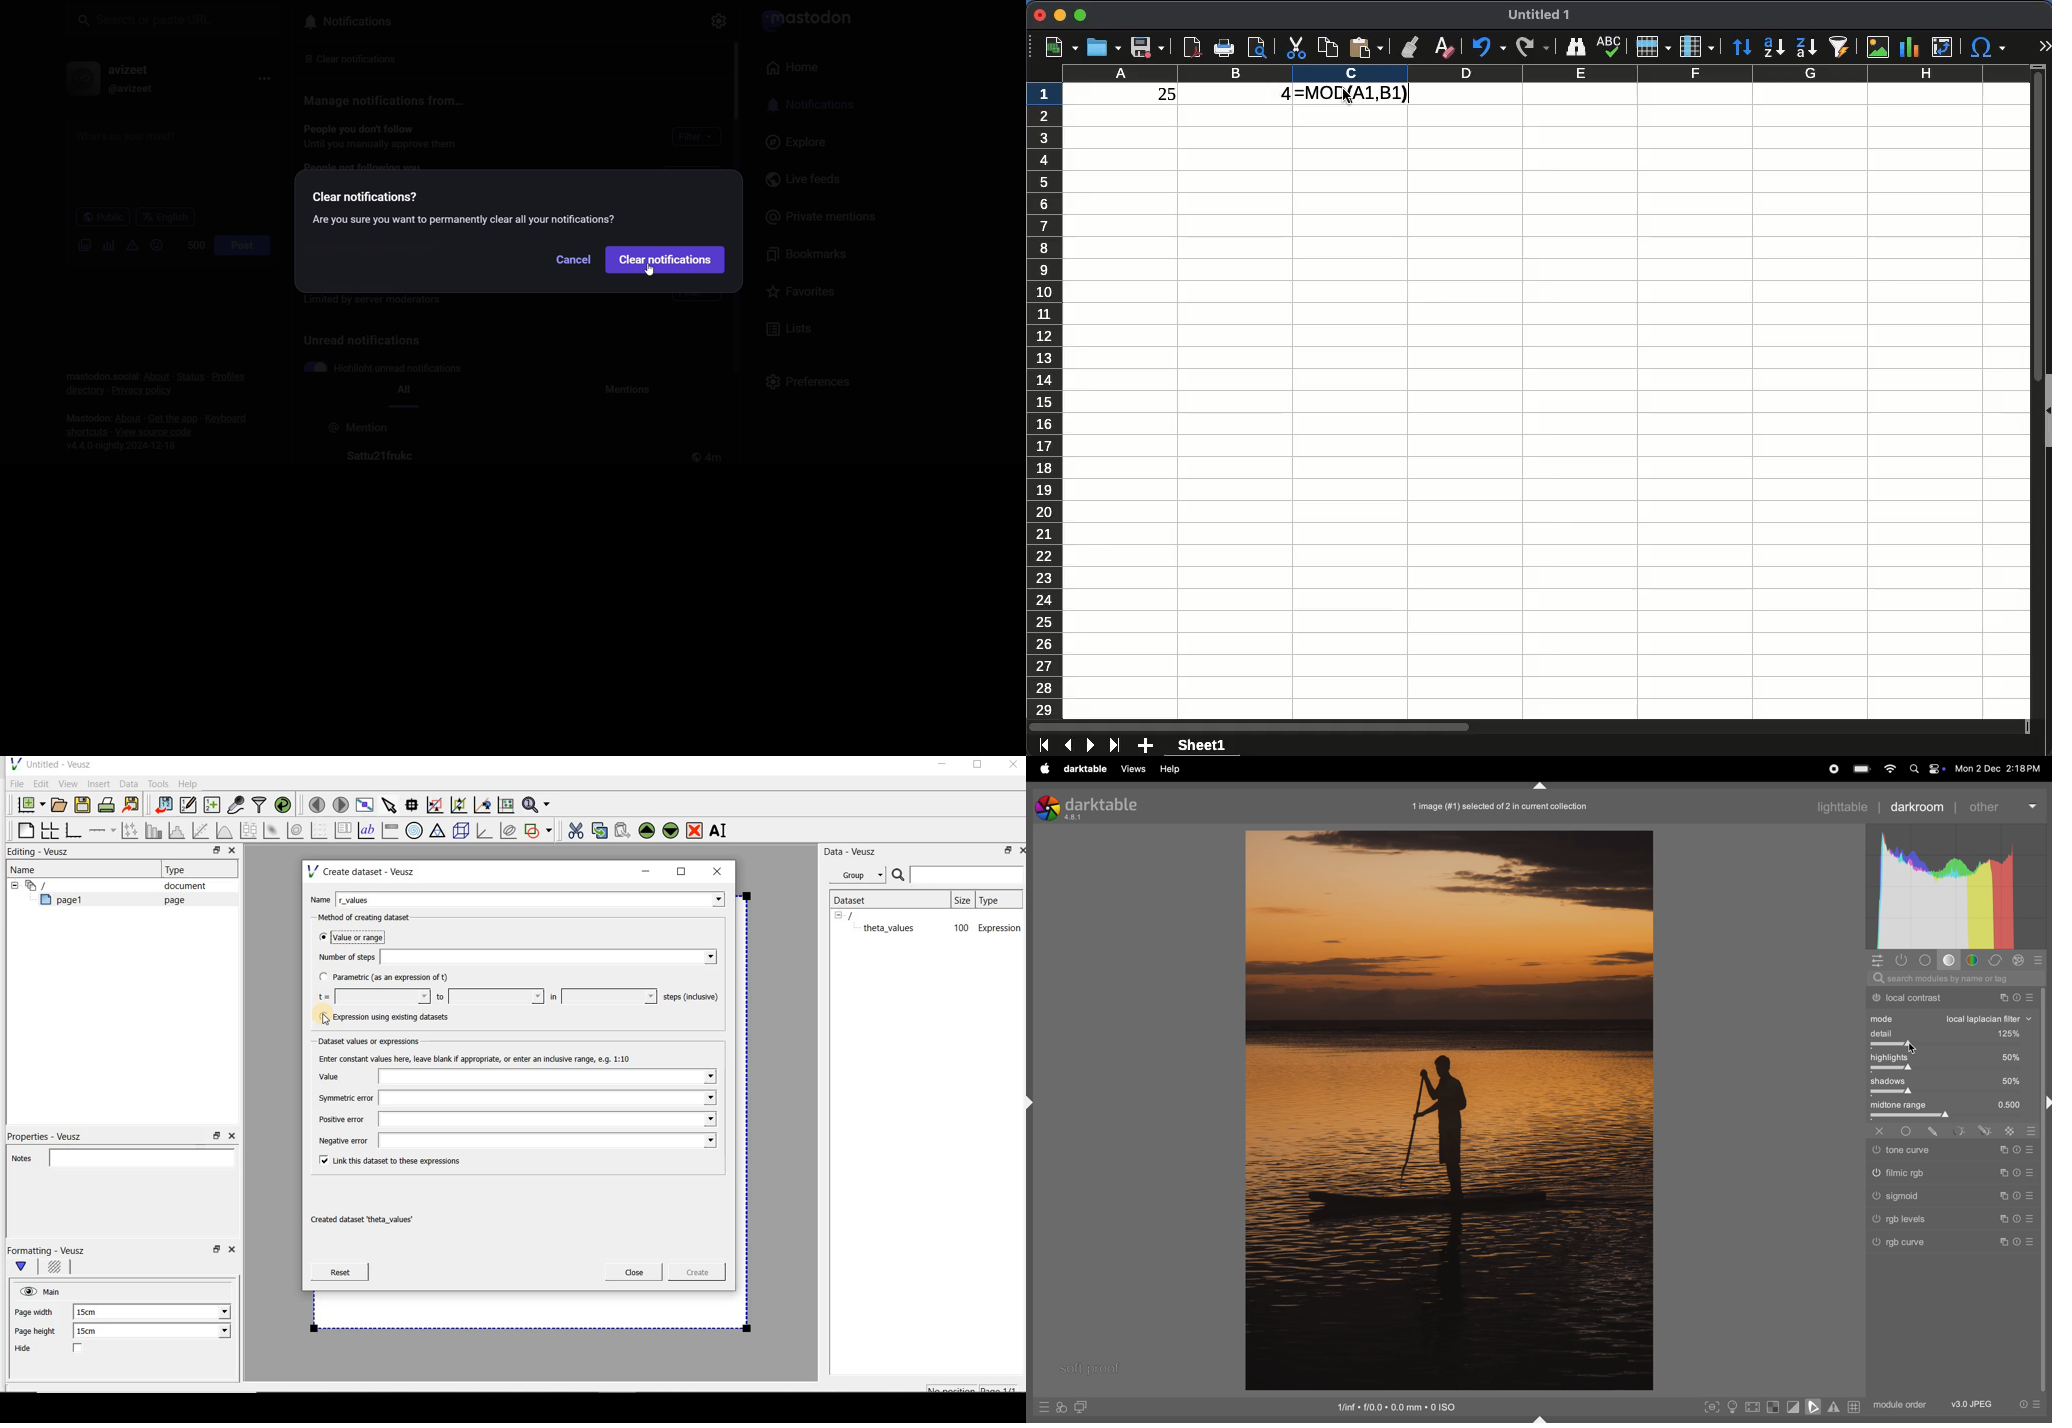  I want to click on correct, so click(1997, 961).